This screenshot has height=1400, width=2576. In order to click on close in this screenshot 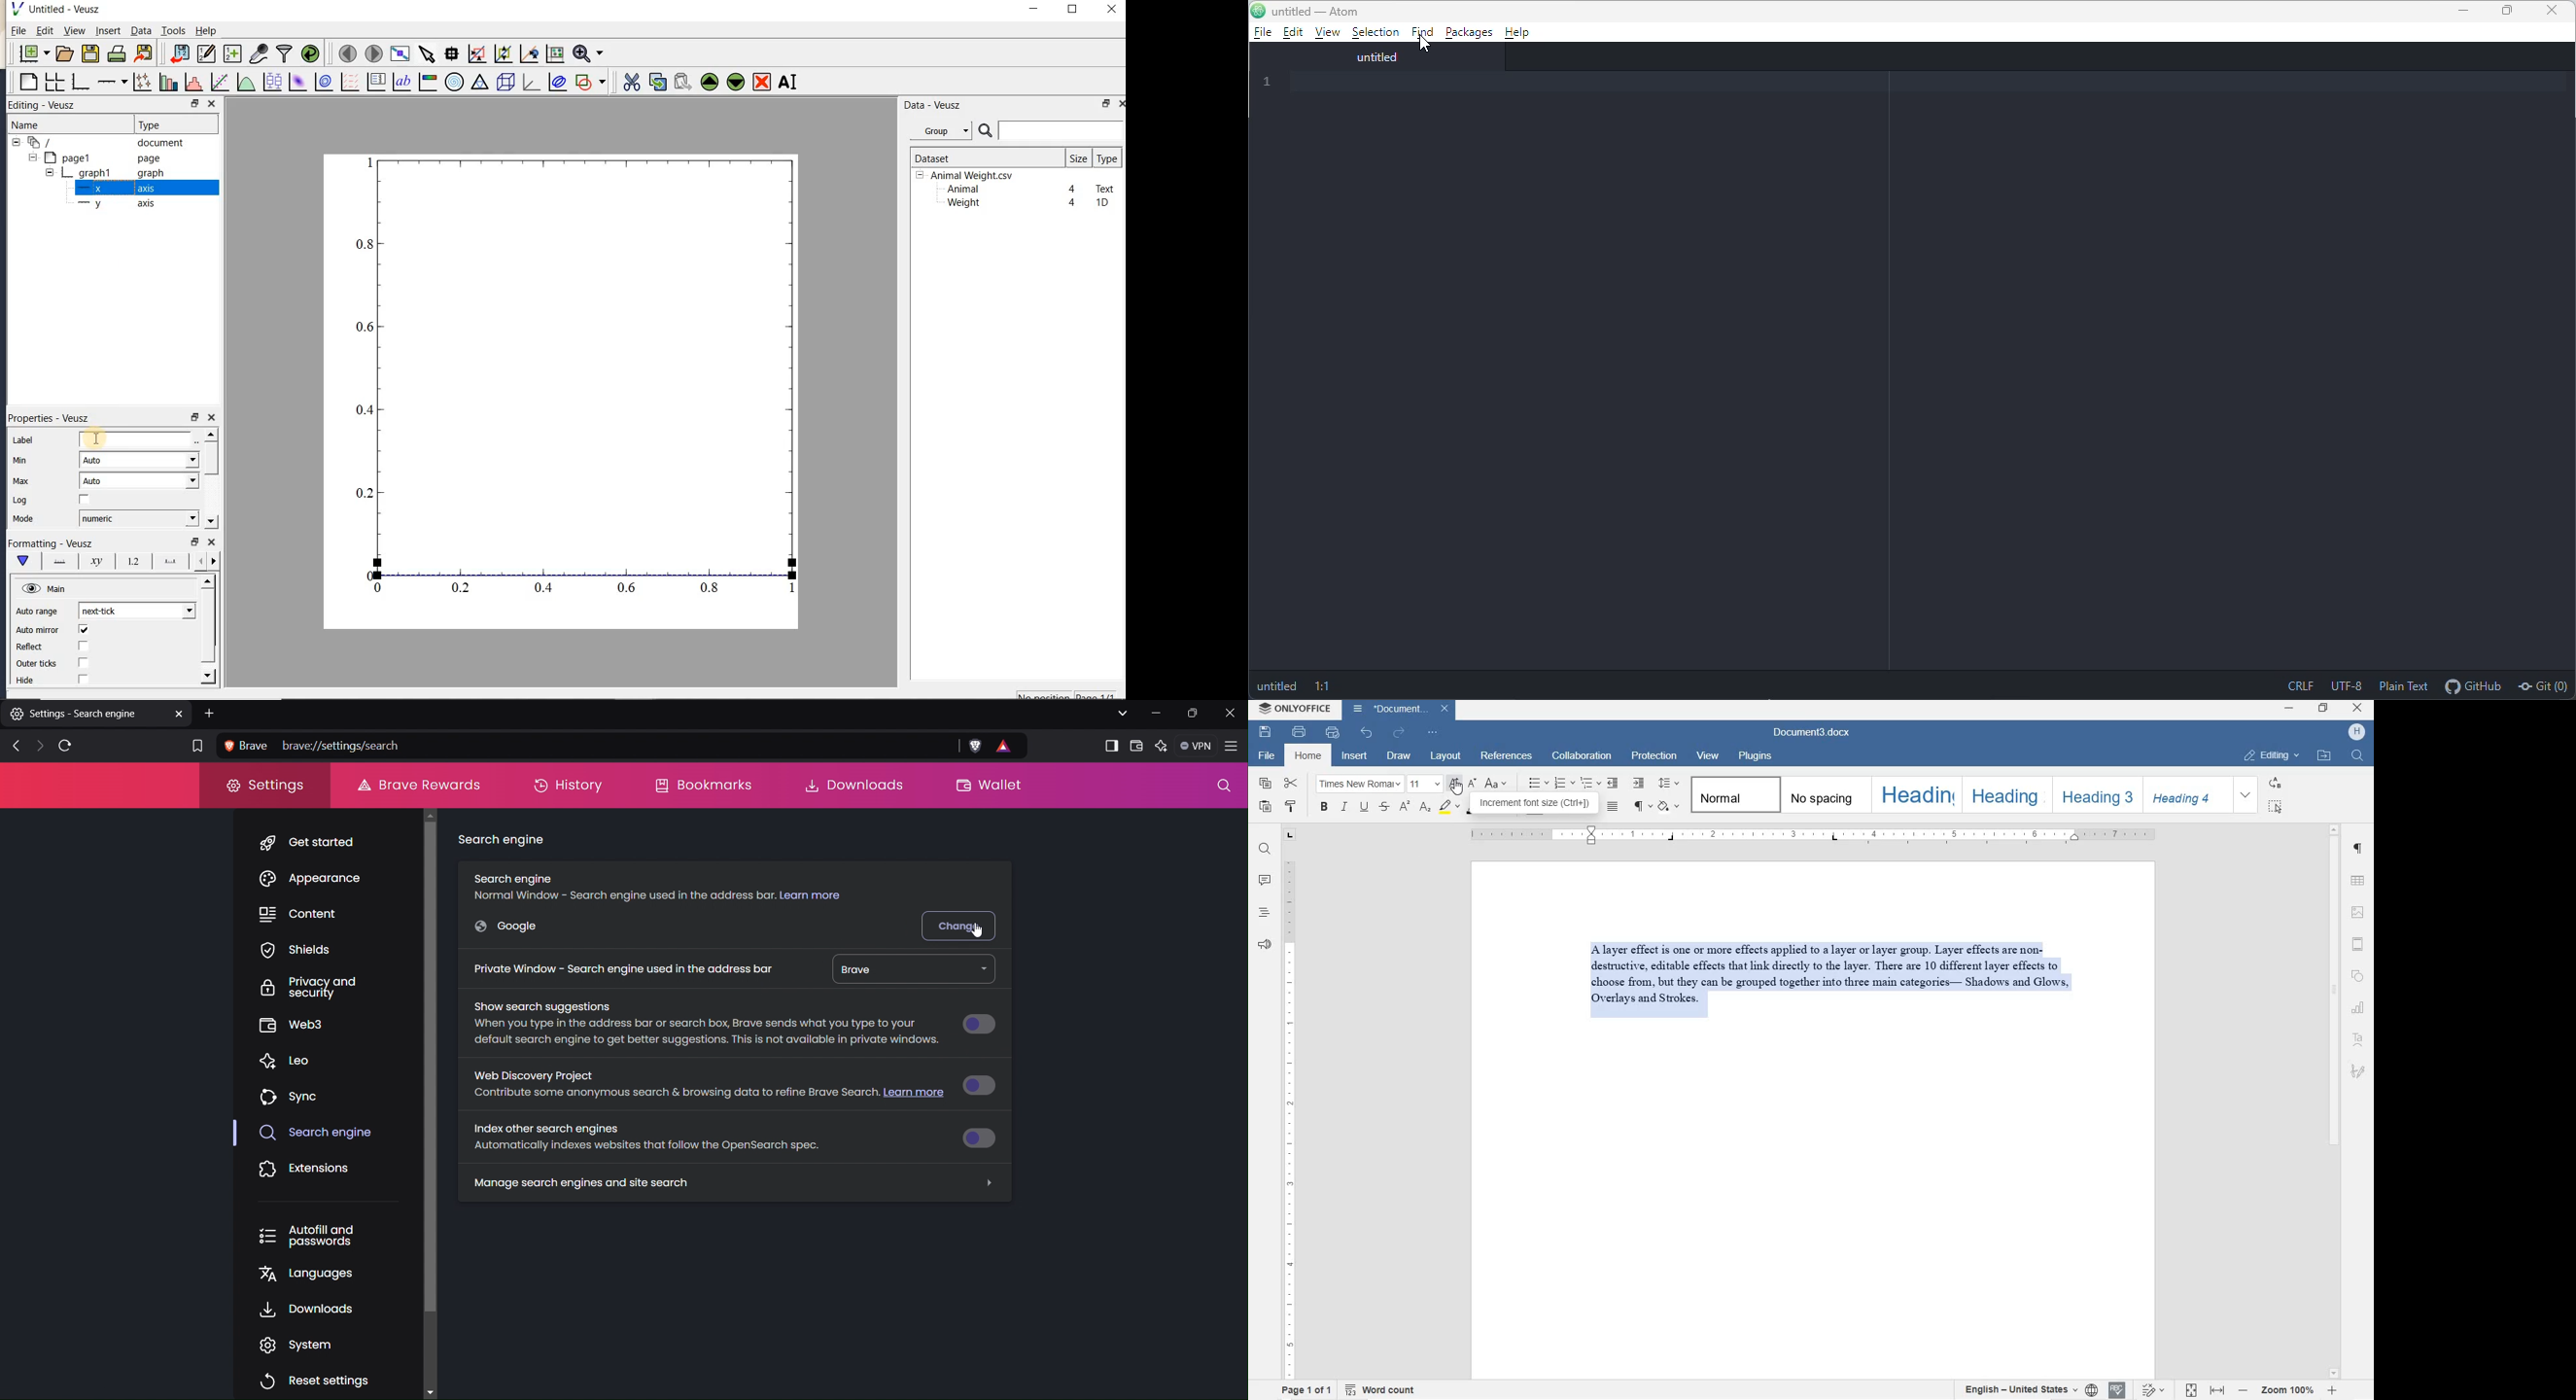, I will do `click(1112, 10)`.